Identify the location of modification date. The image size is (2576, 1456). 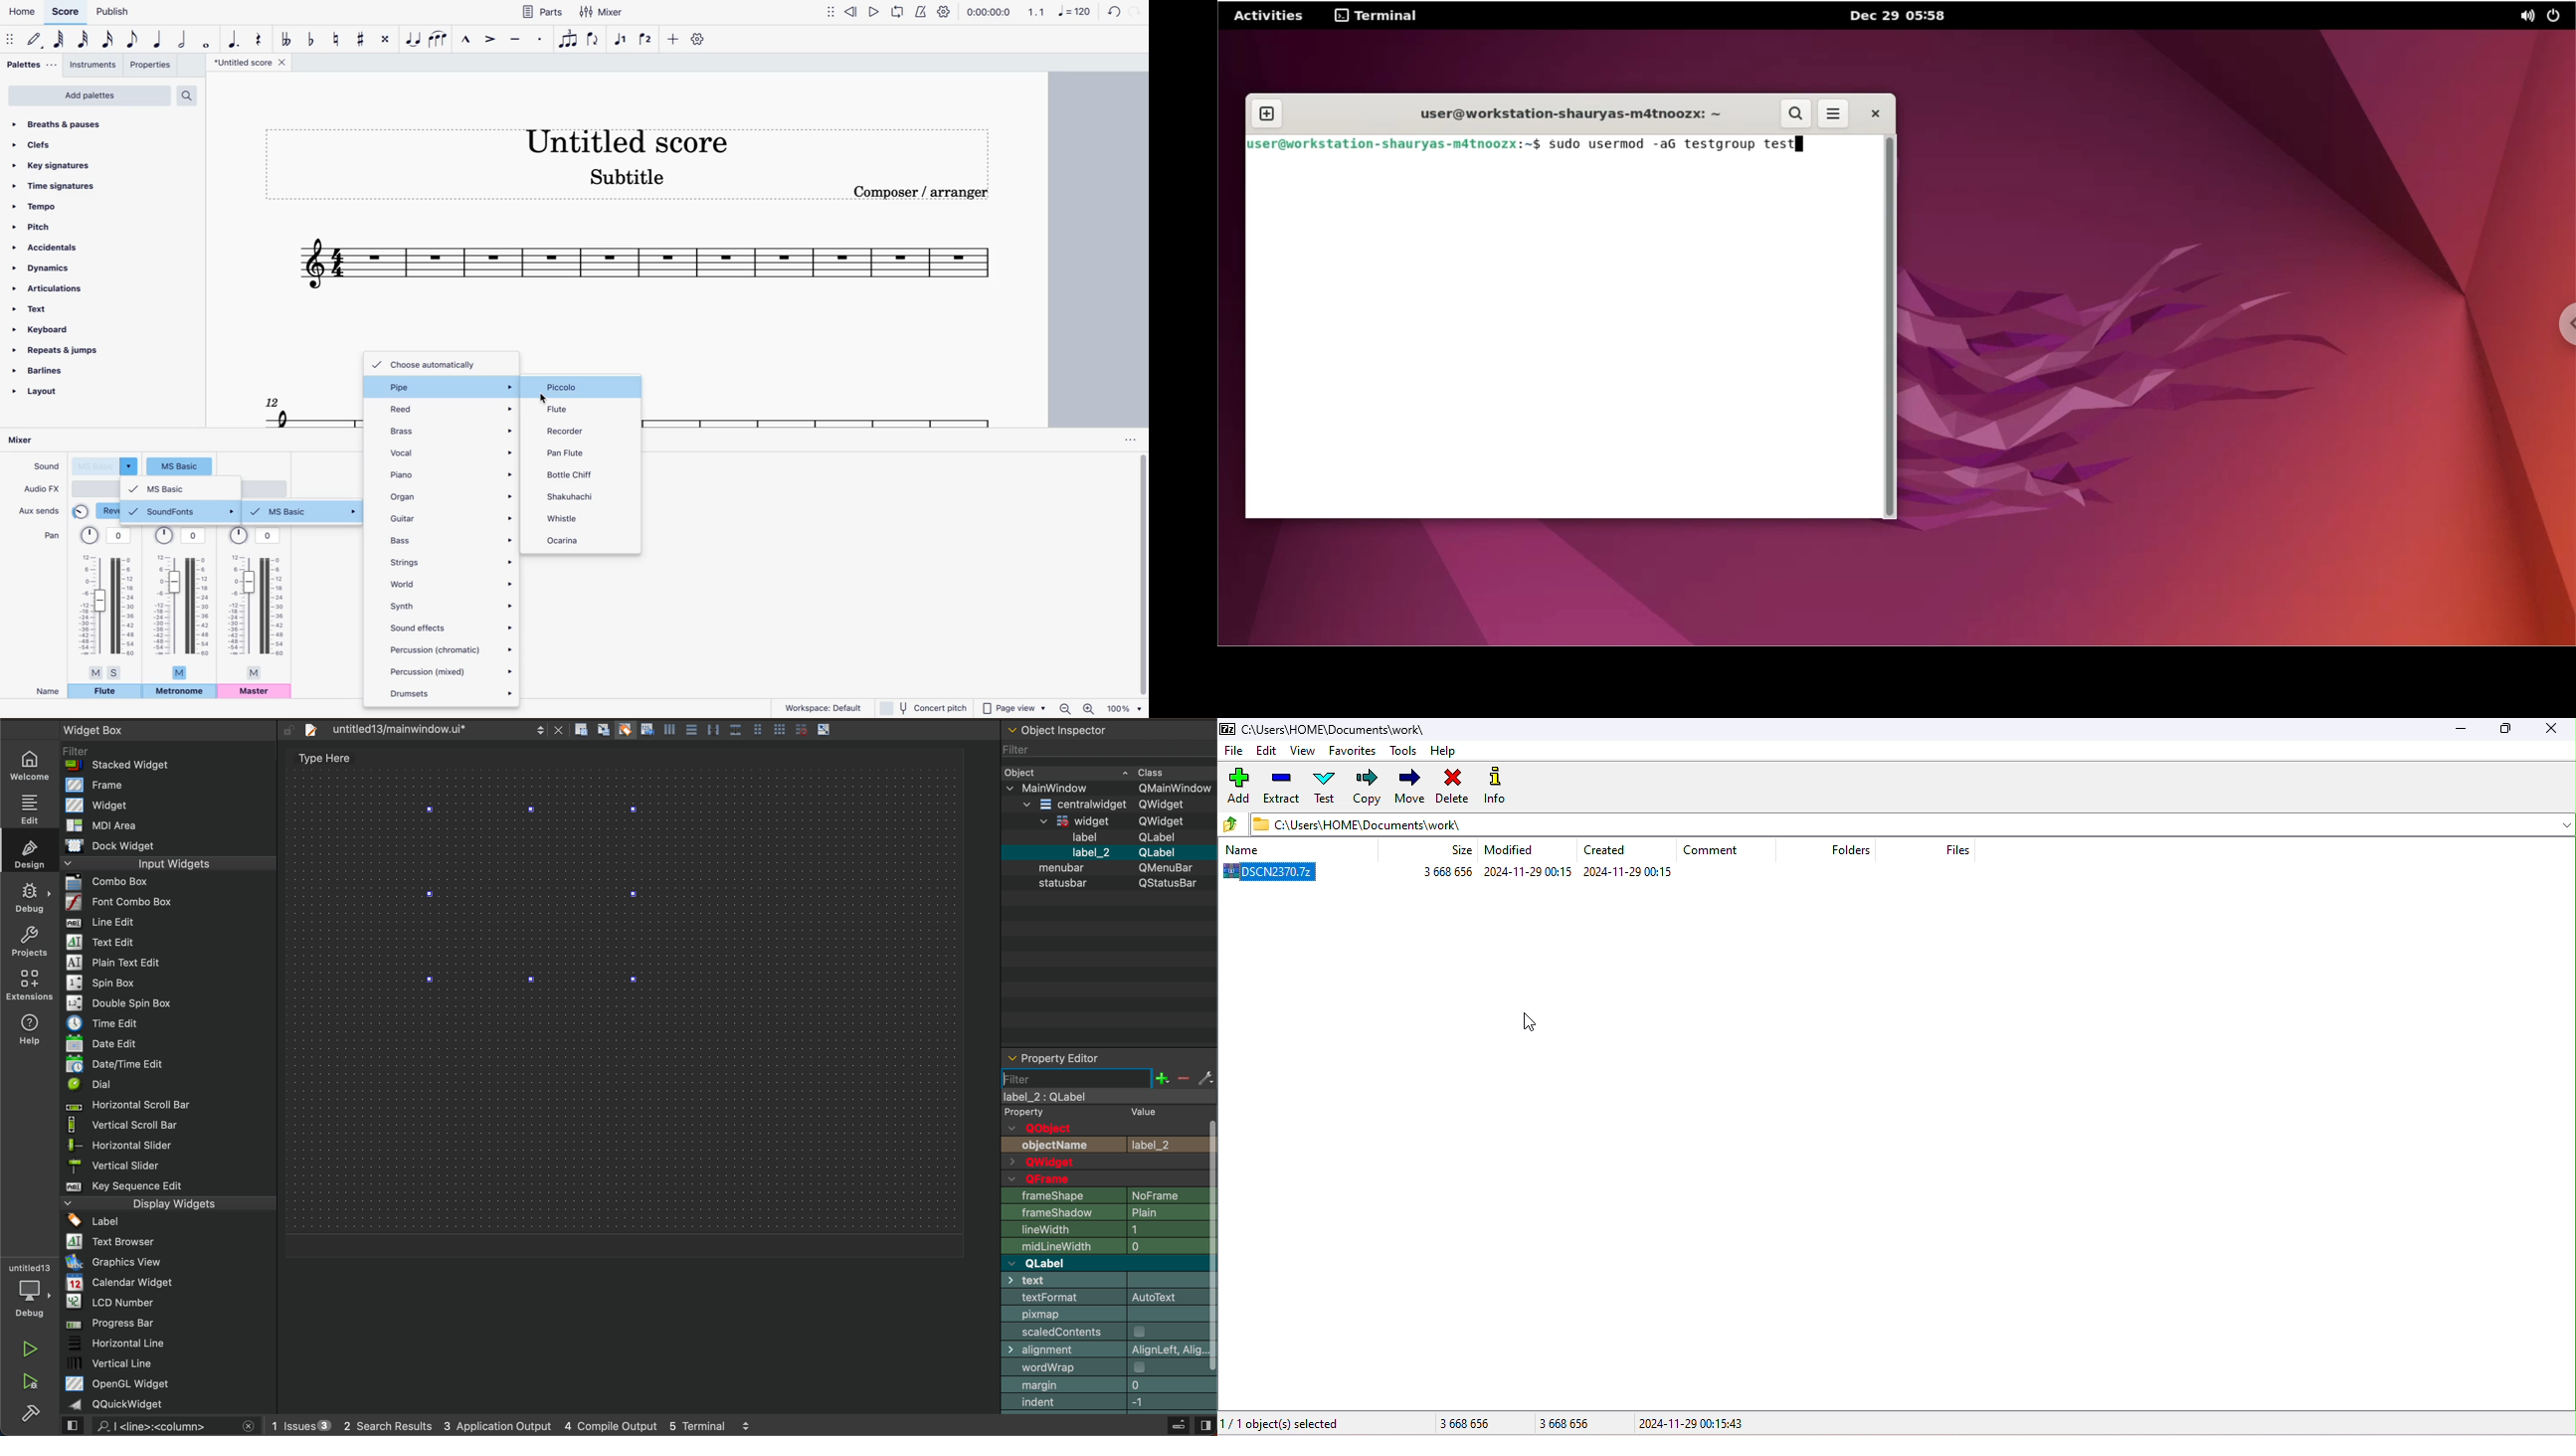
(1516, 852).